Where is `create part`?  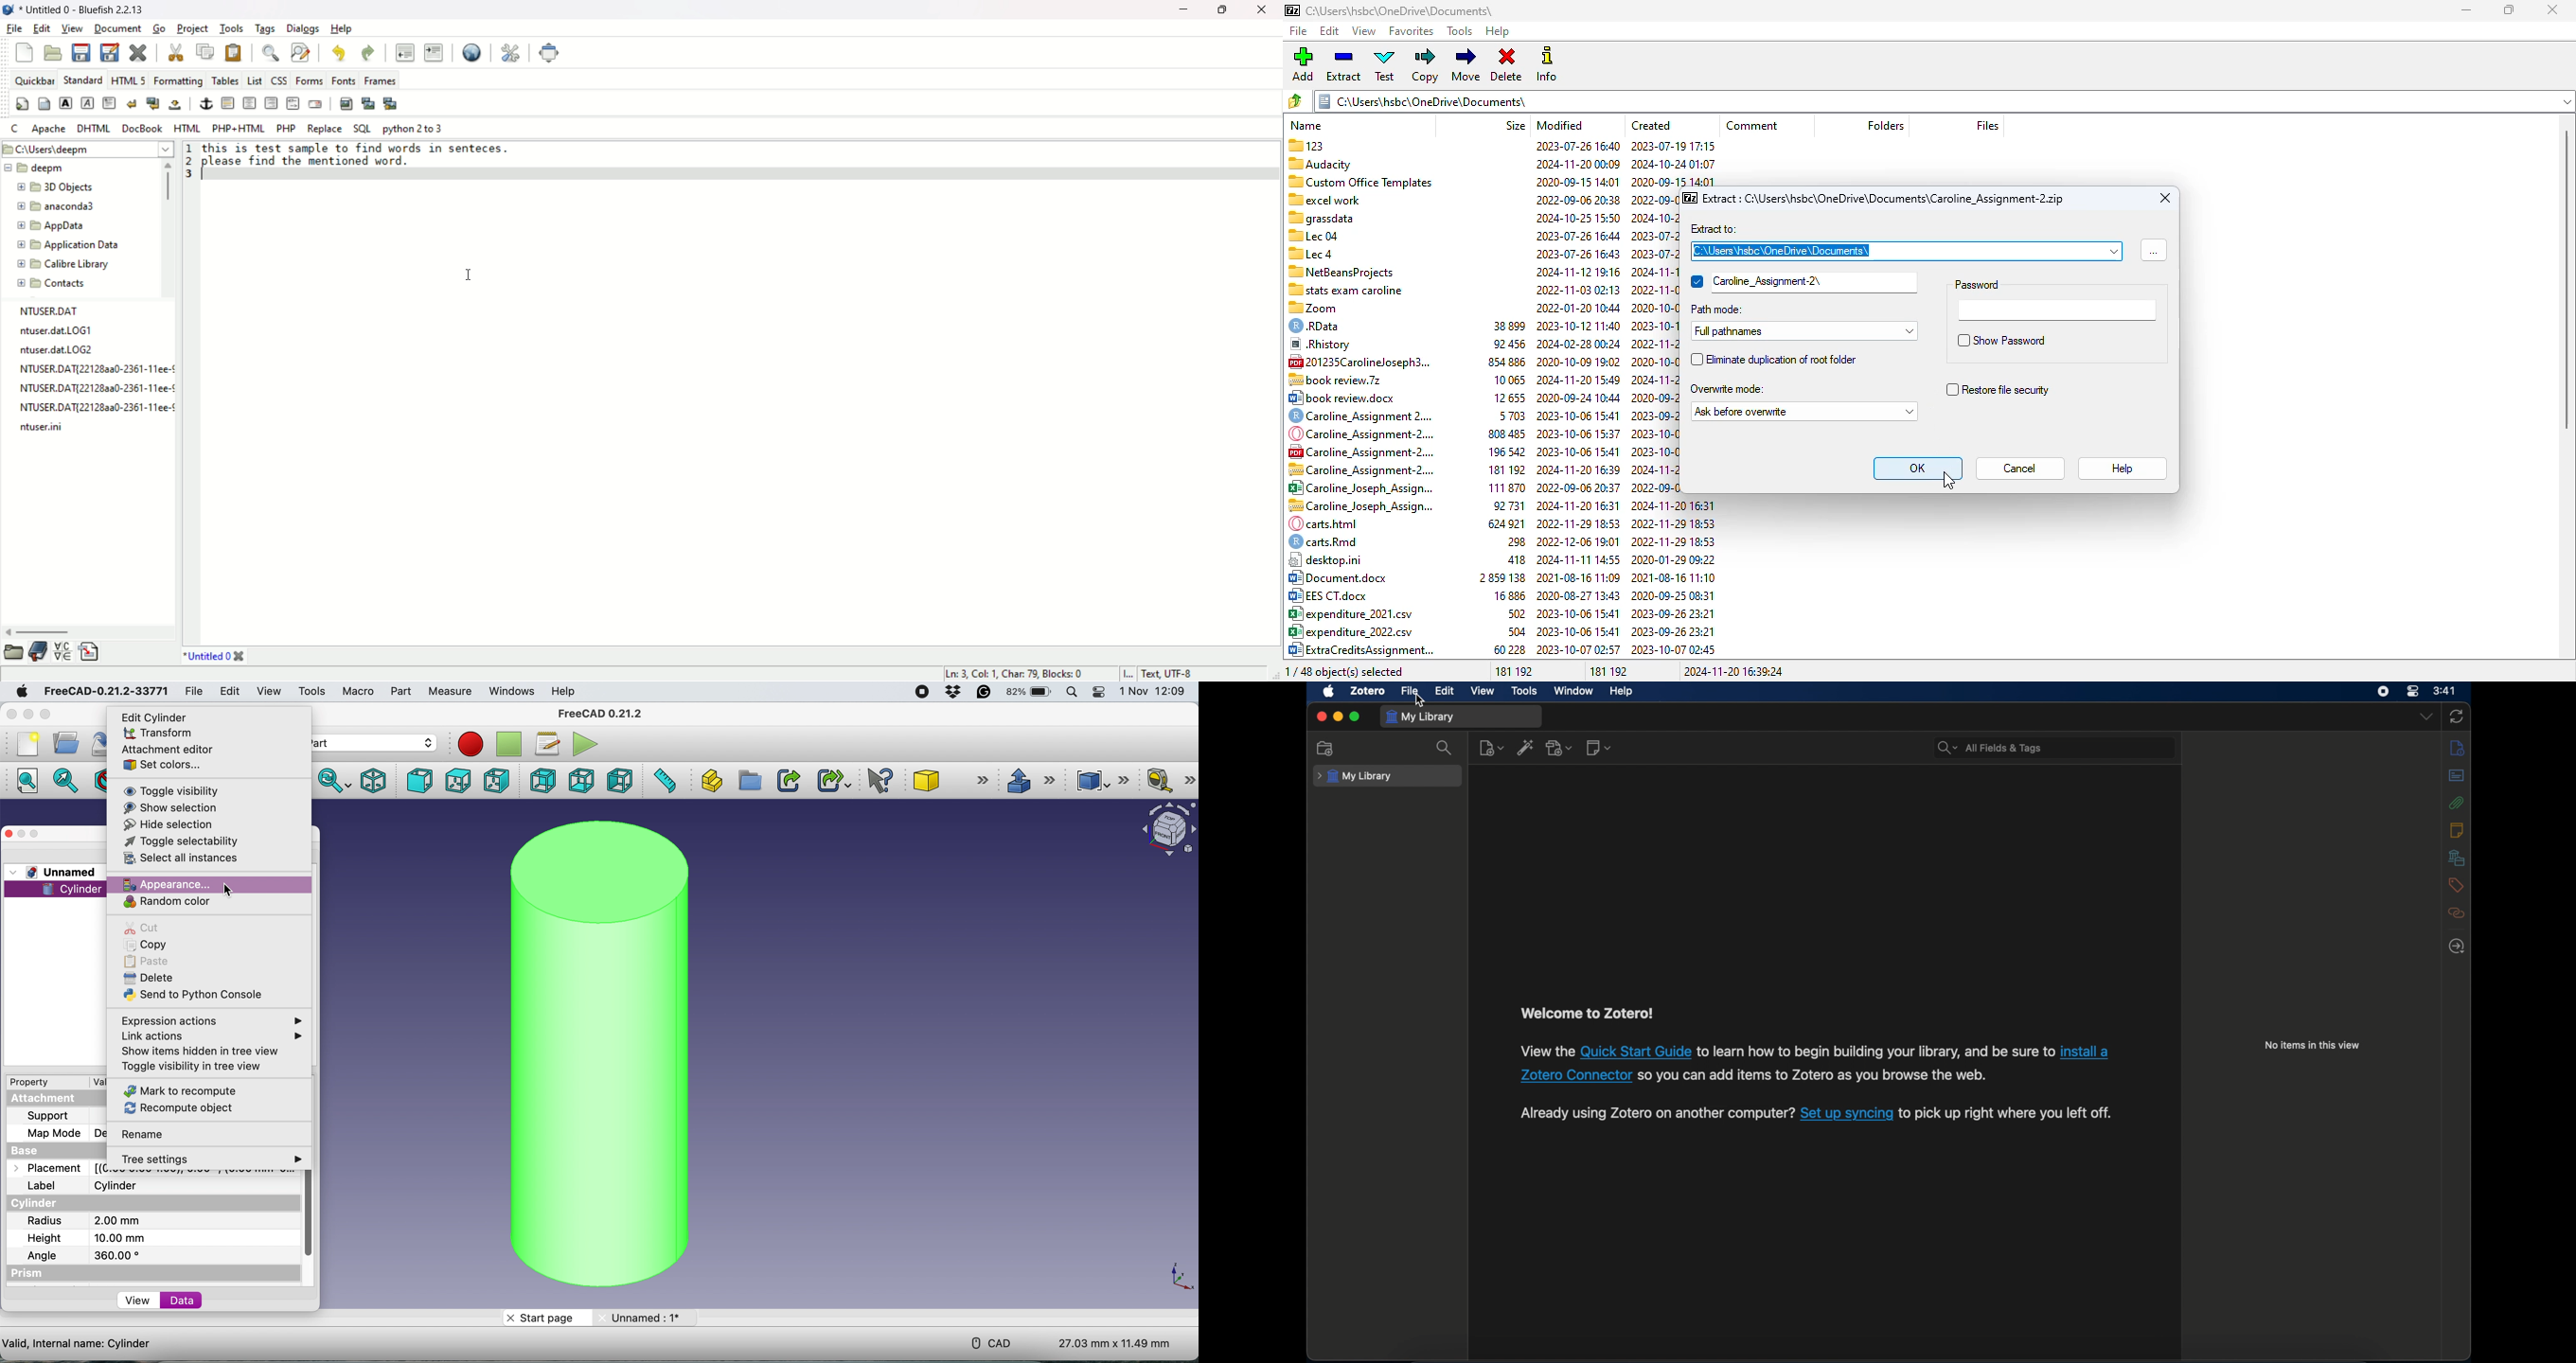 create part is located at coordinates (710, 780).